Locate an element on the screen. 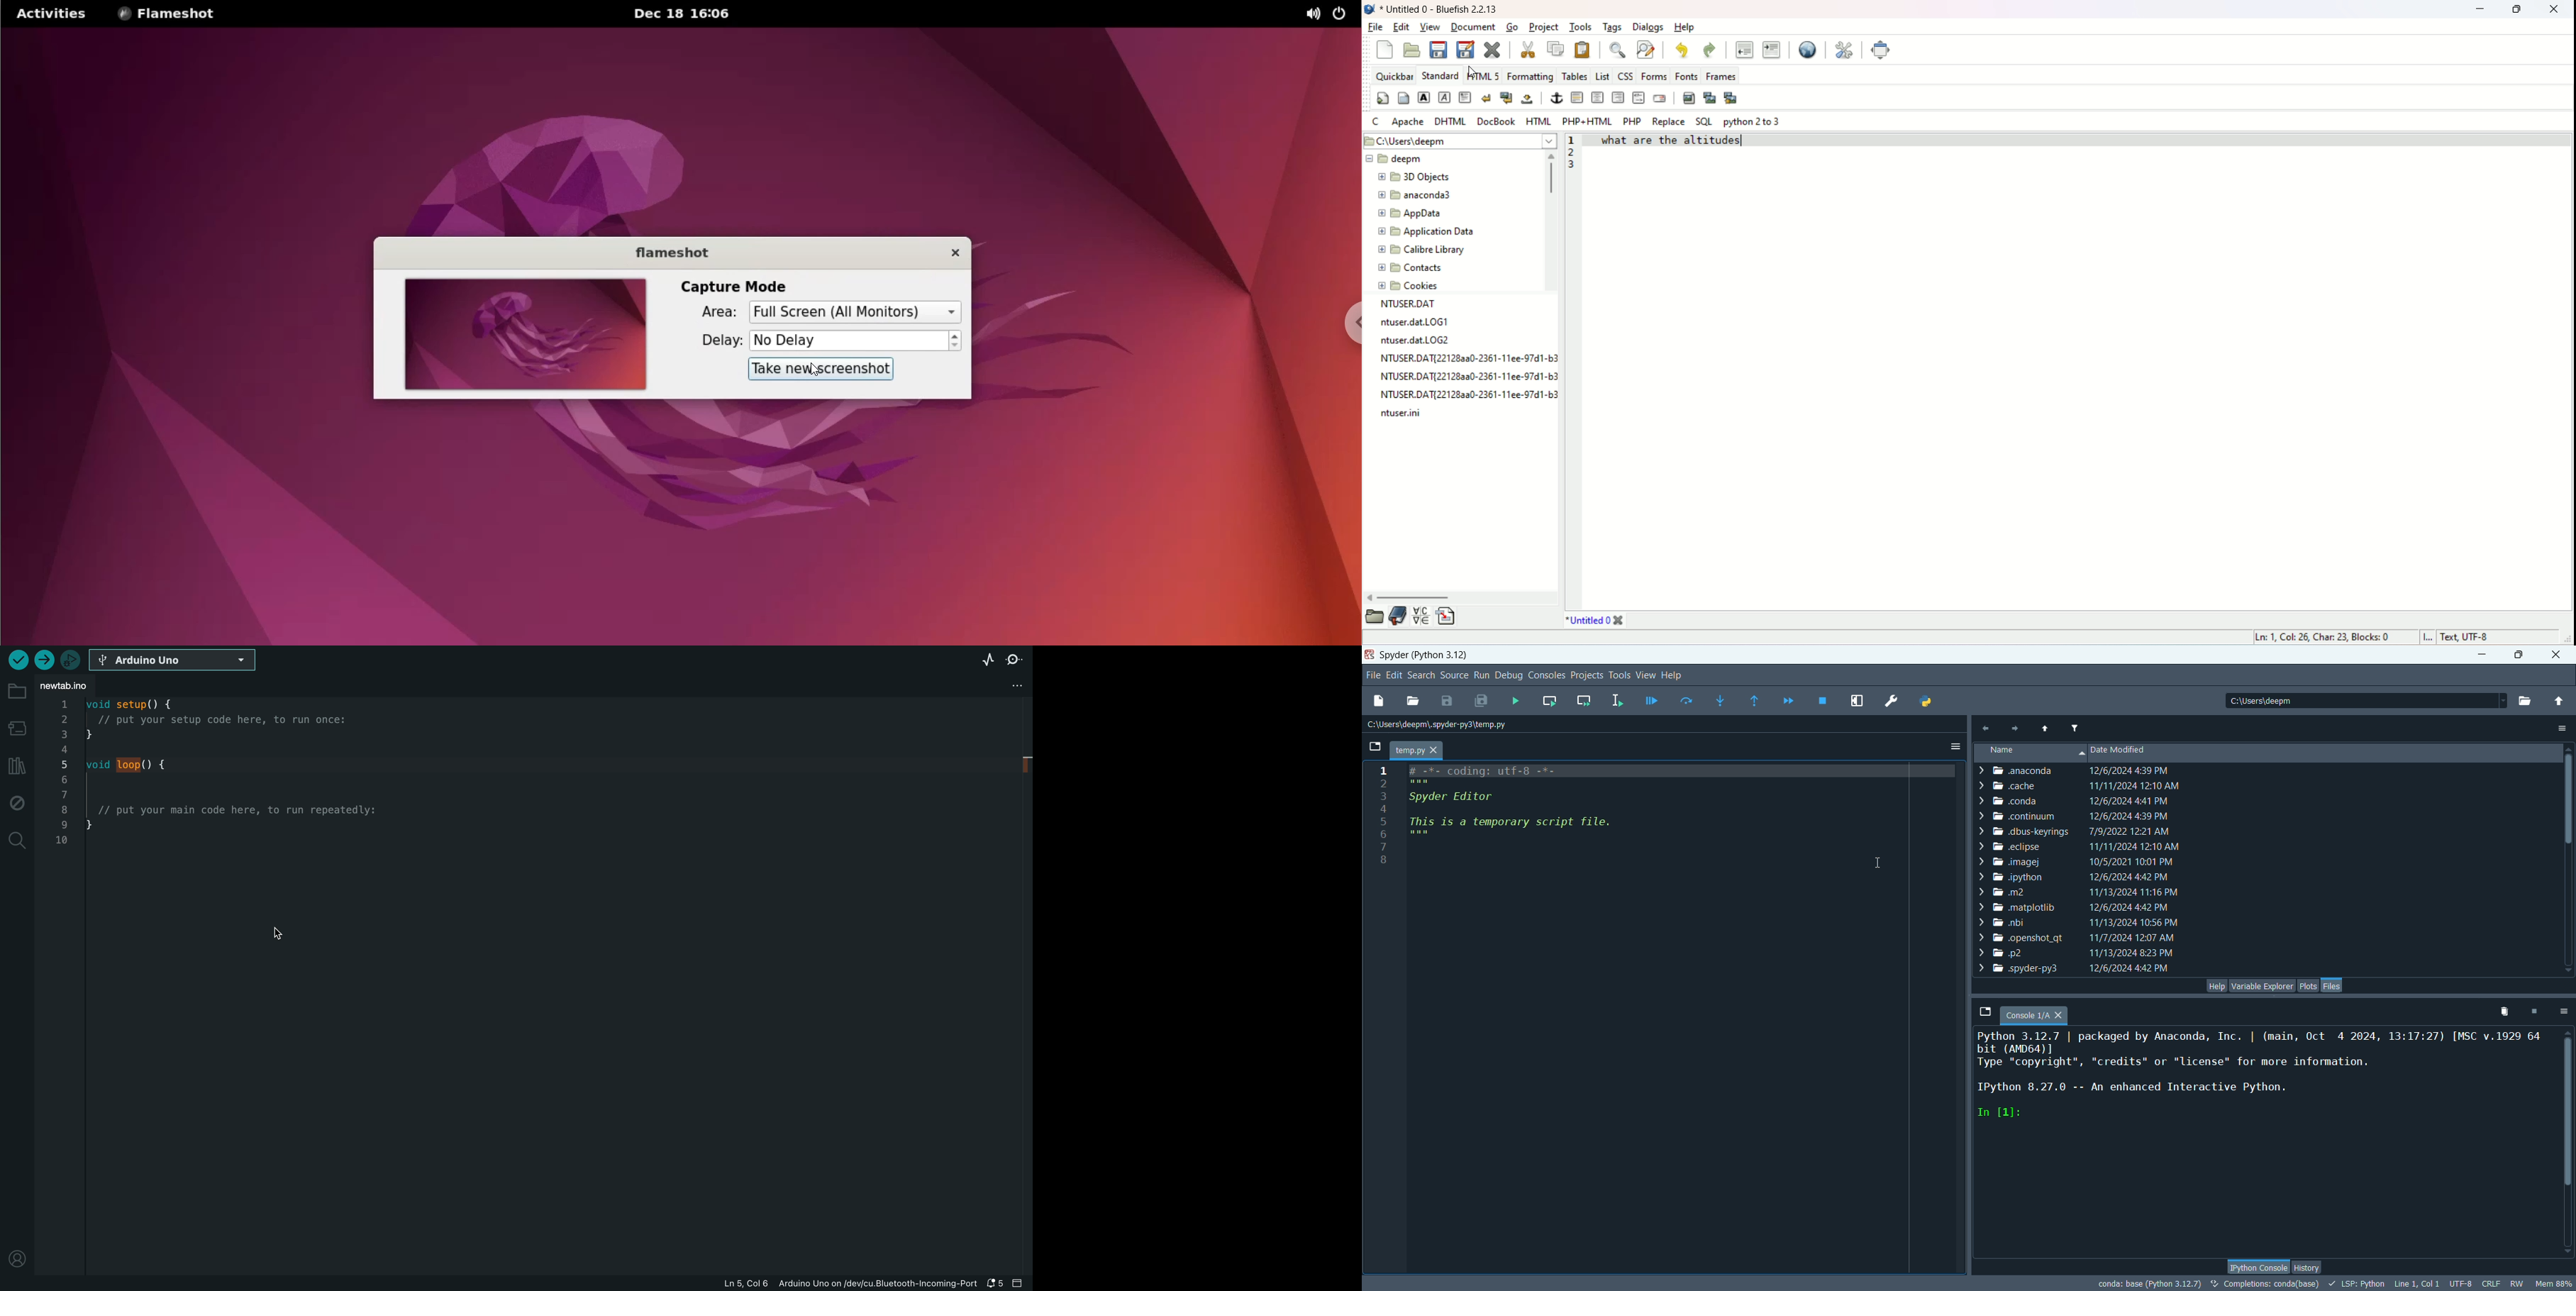  HTML 5 is located at coordinates (1483, 75).